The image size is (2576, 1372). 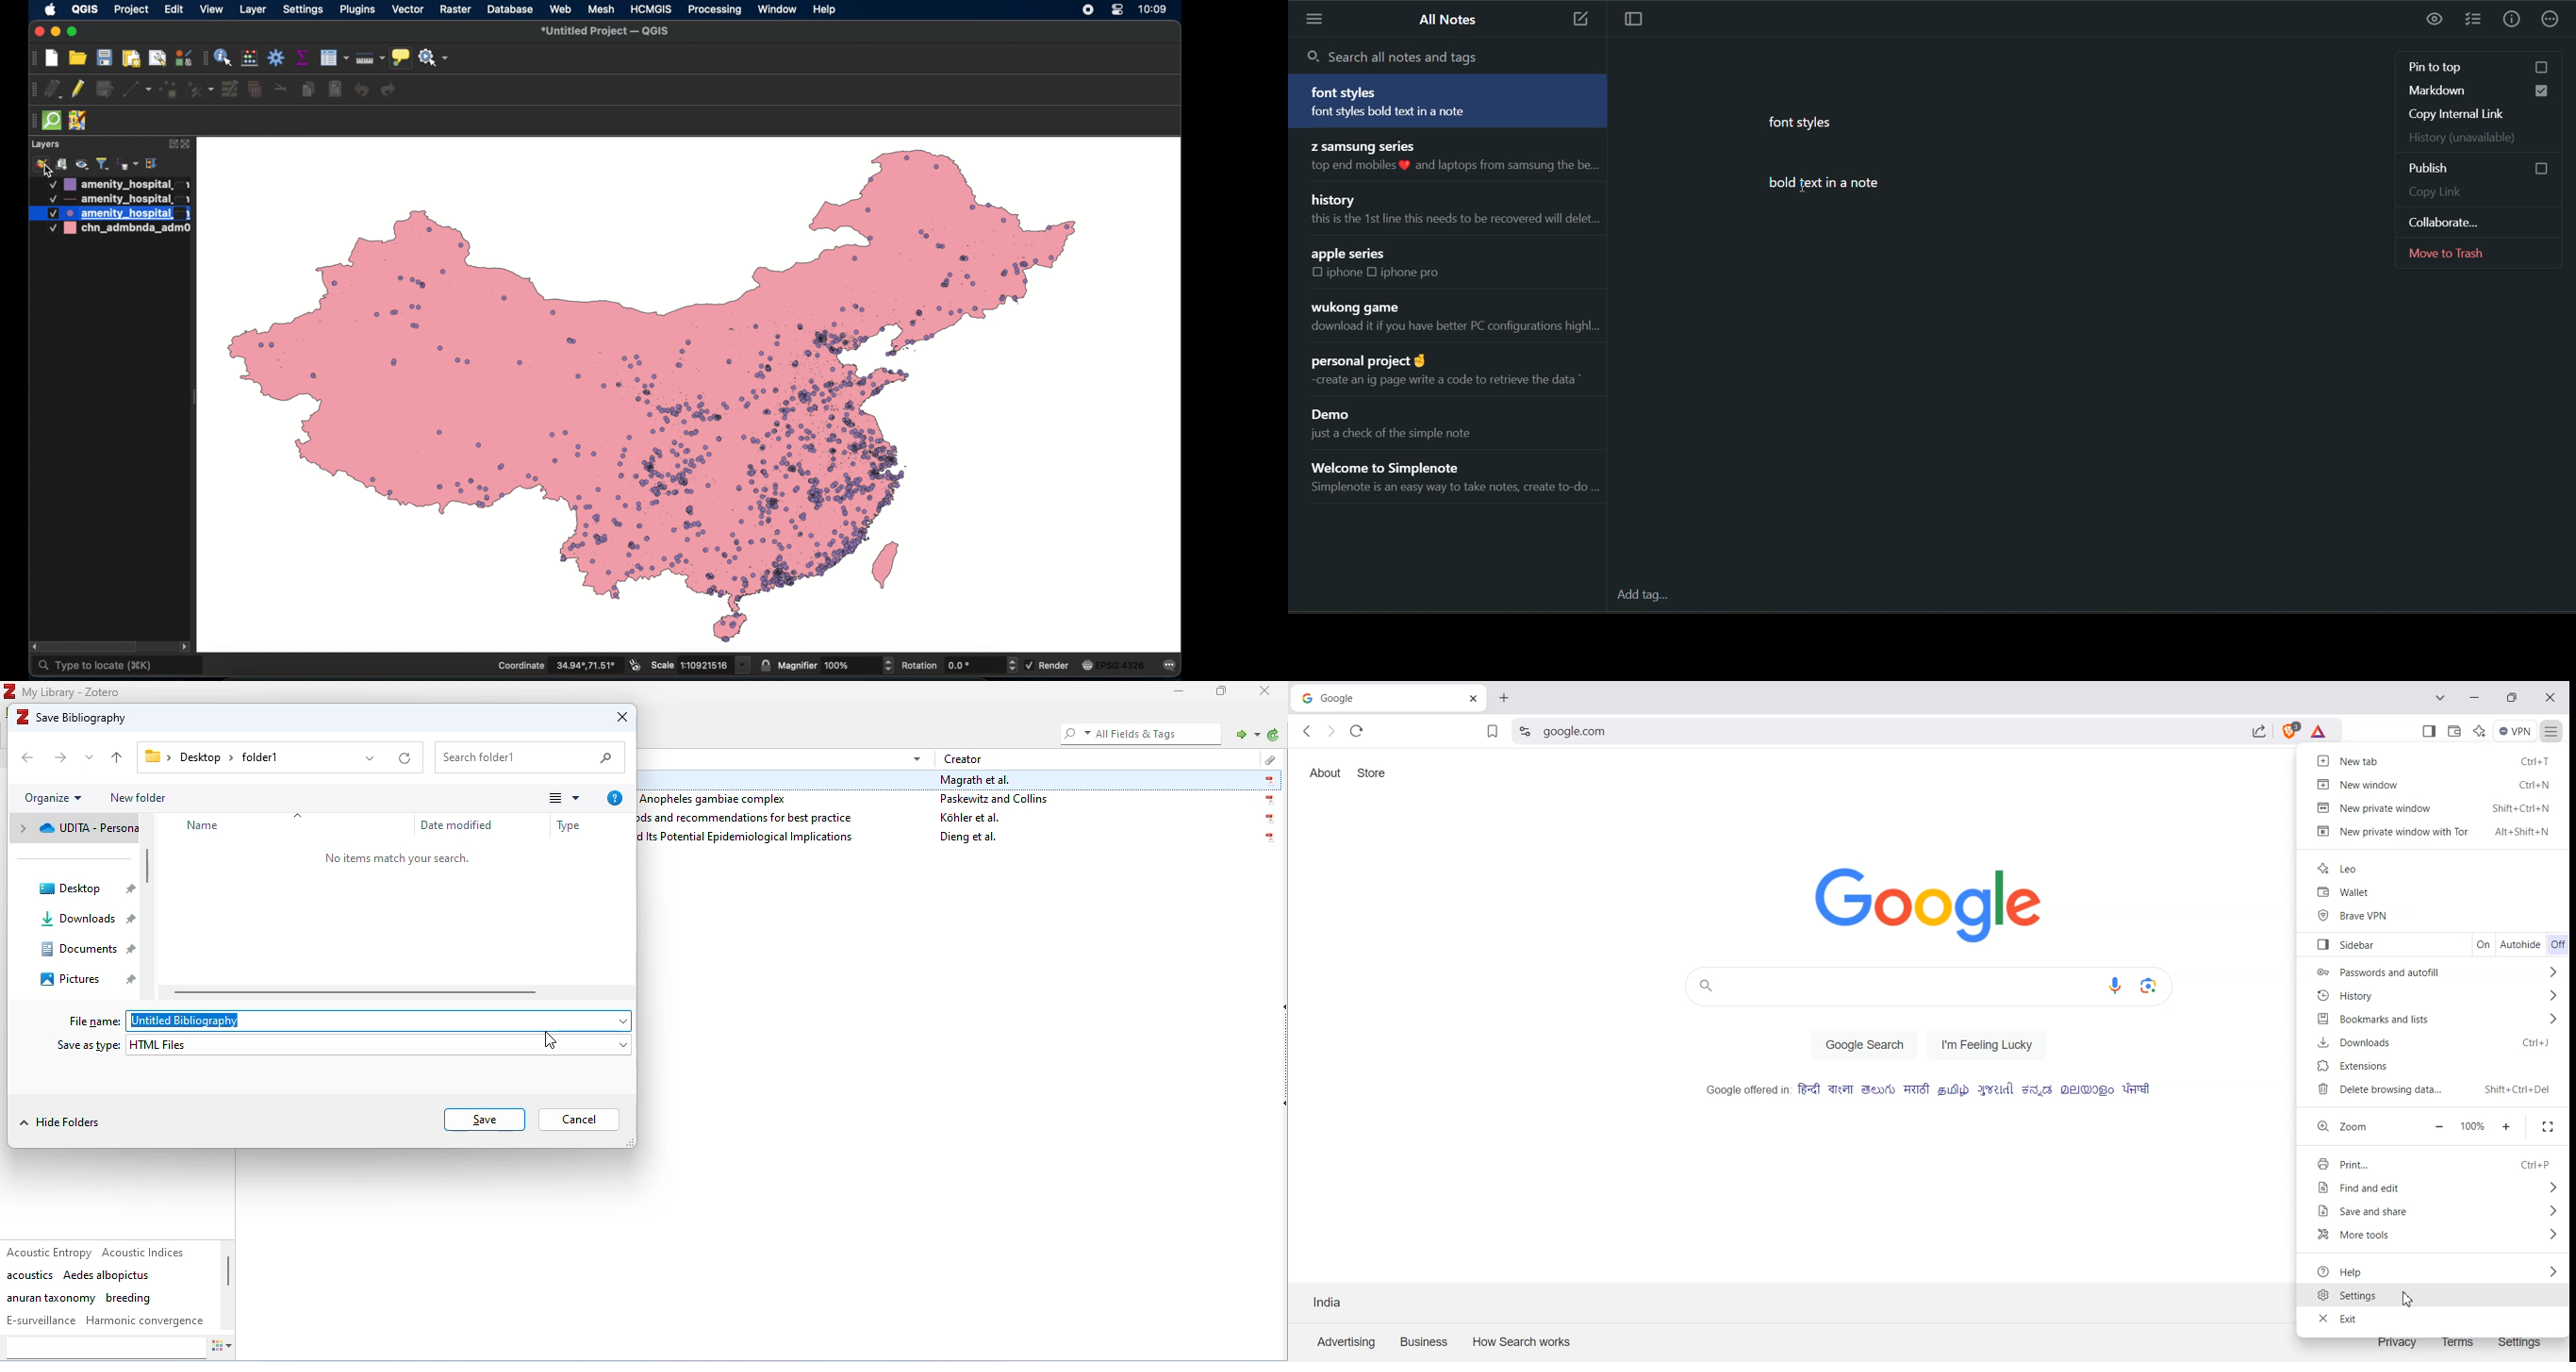 What do you see at coordinates (1346, 1341) in the screenshot?
I see `Advertising` at bounding box center [1346, 1341].